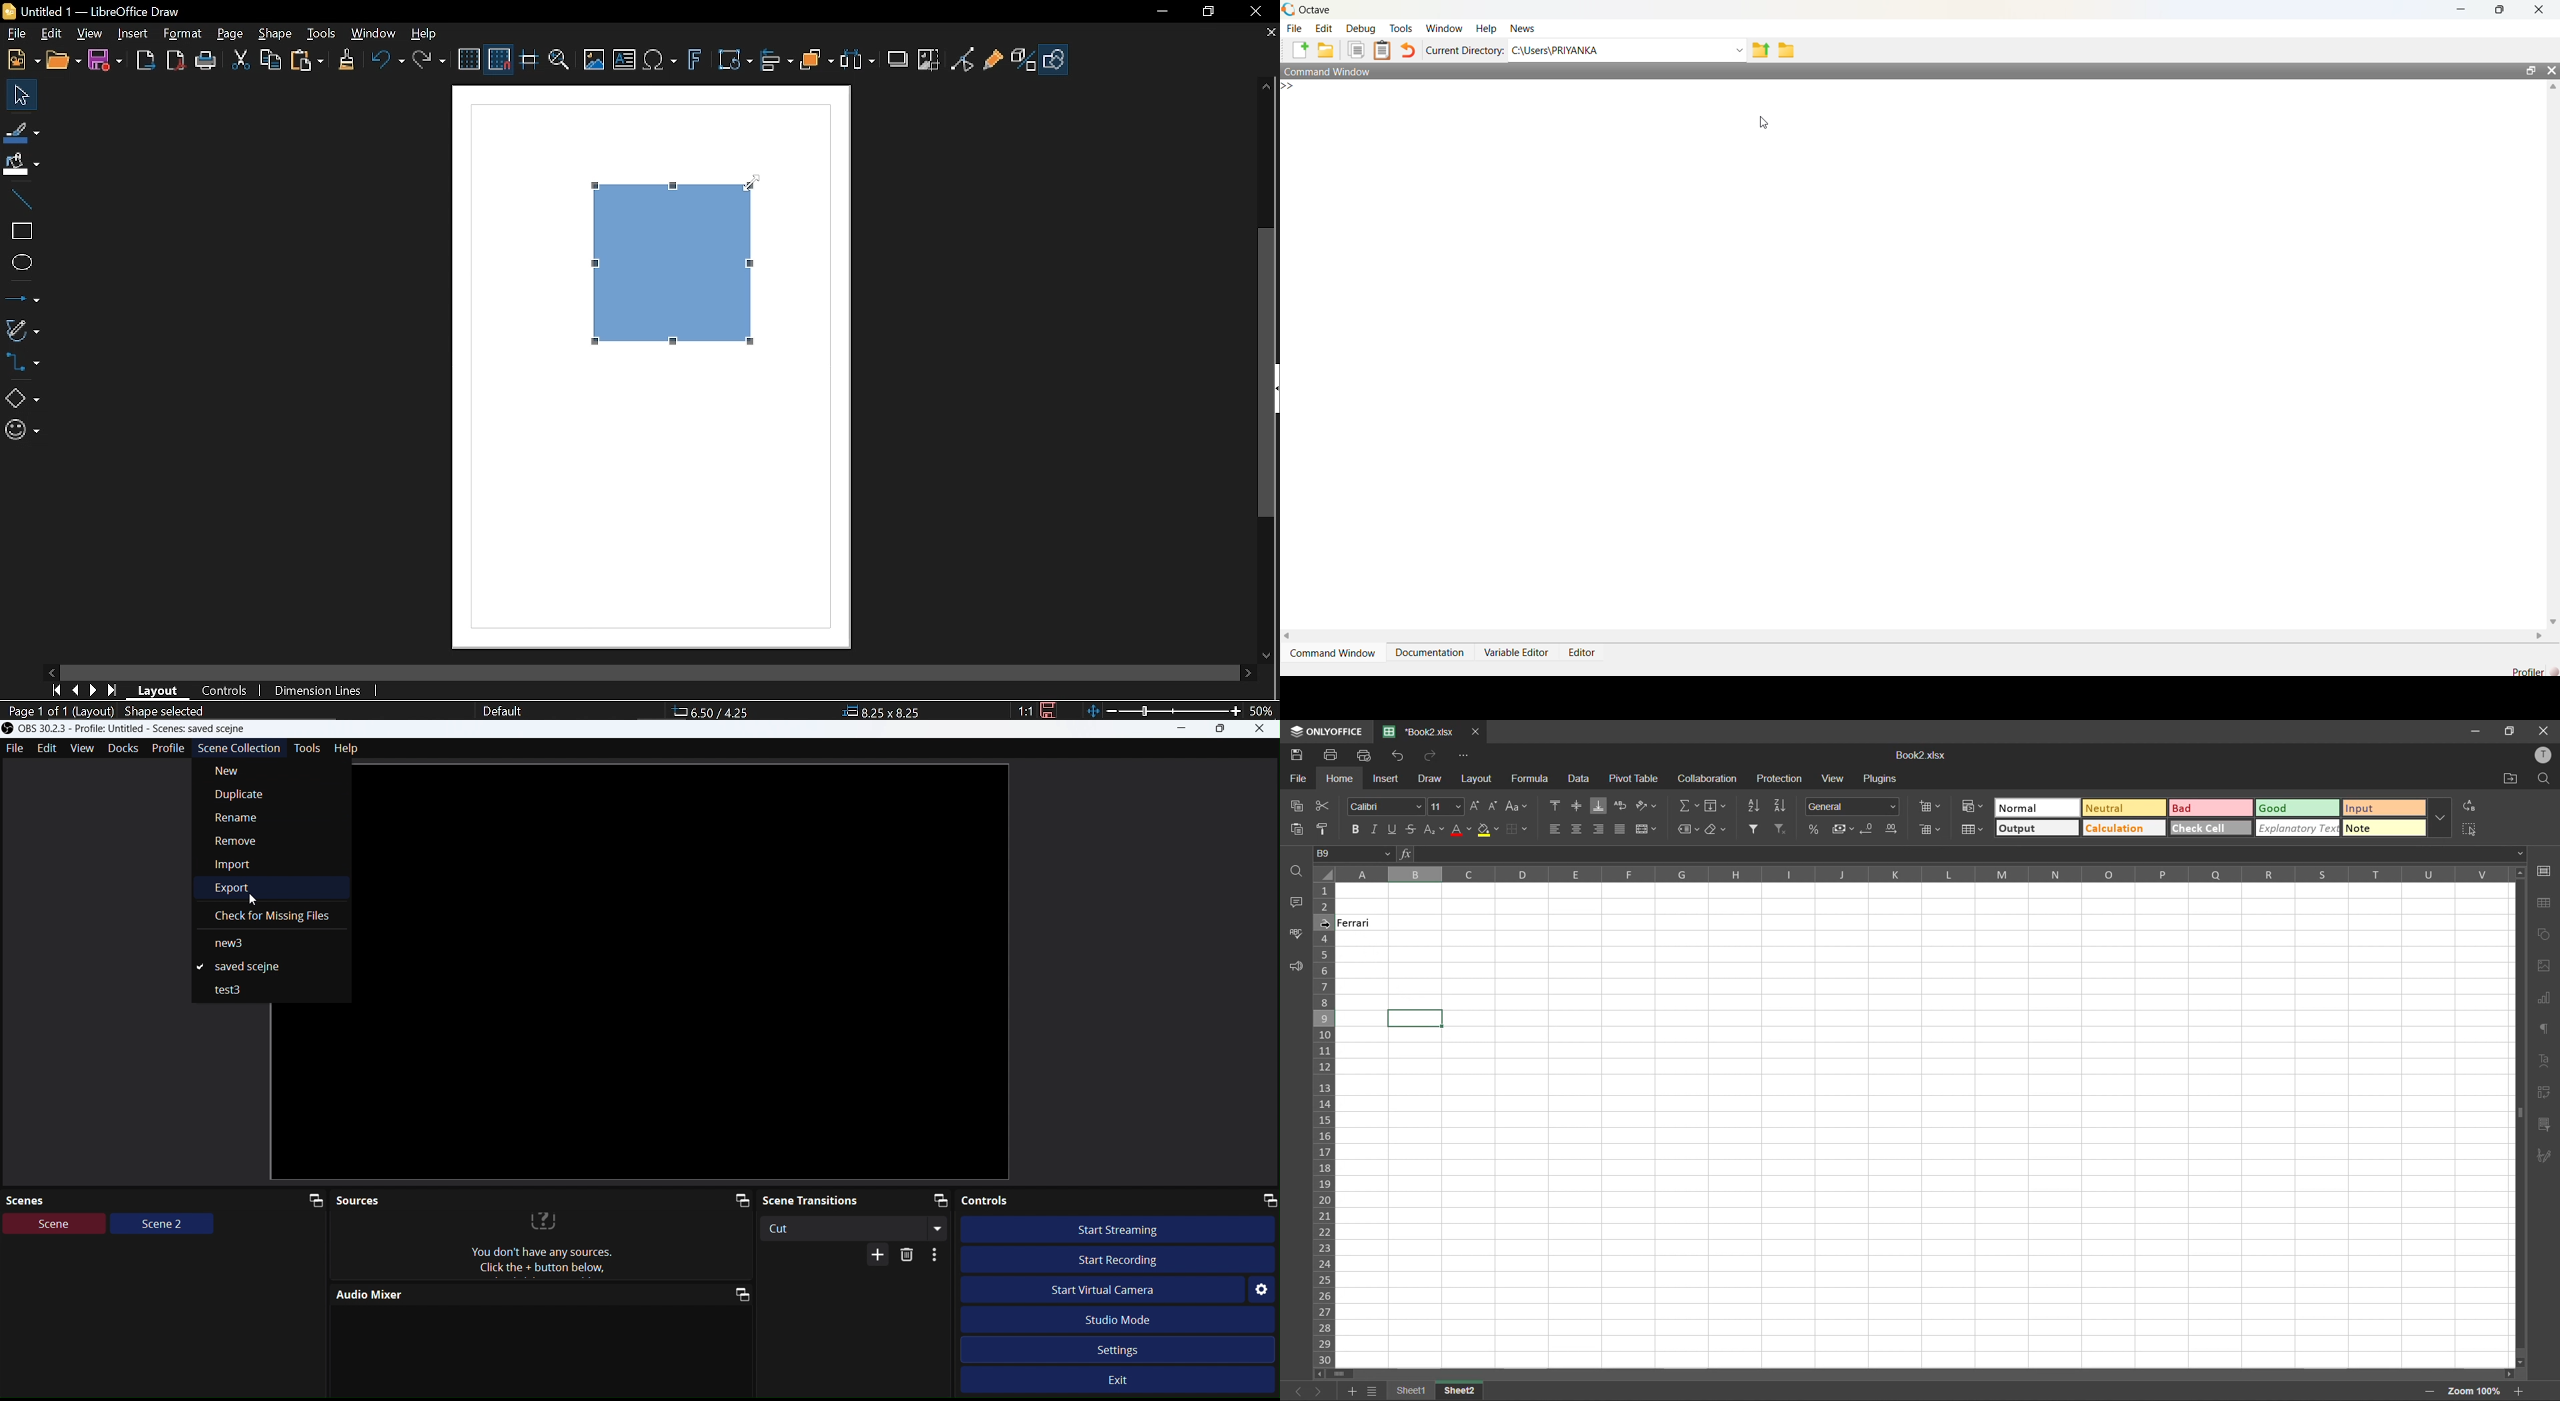 This screenshot has height=1428, width=2576. I want to click on cut, so click(1325, 804).